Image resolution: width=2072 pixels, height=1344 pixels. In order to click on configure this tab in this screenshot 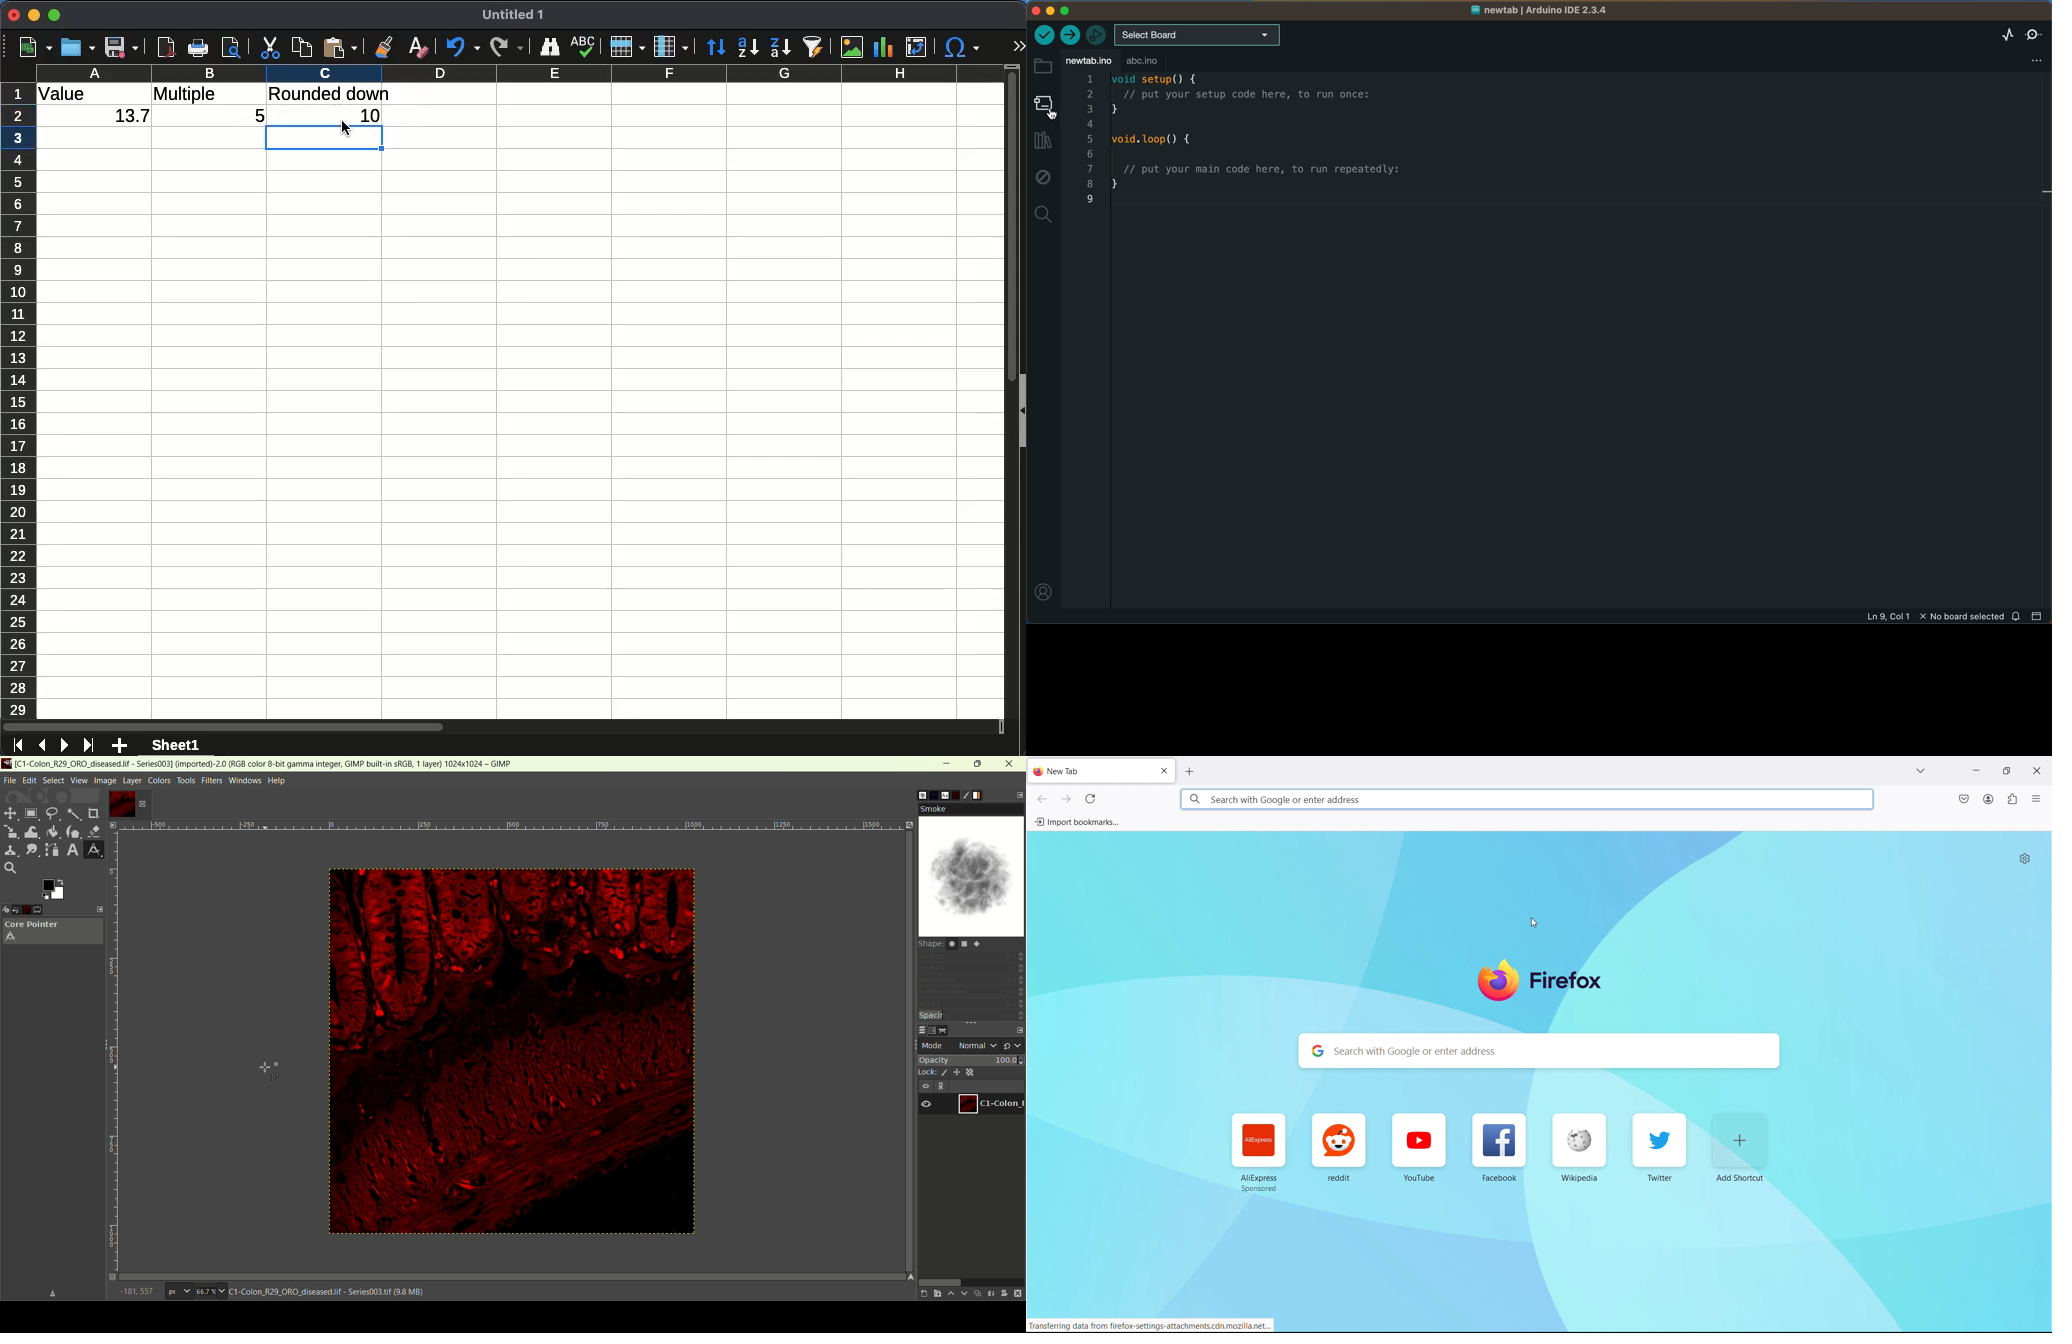, I will do `click(100, 909)`.